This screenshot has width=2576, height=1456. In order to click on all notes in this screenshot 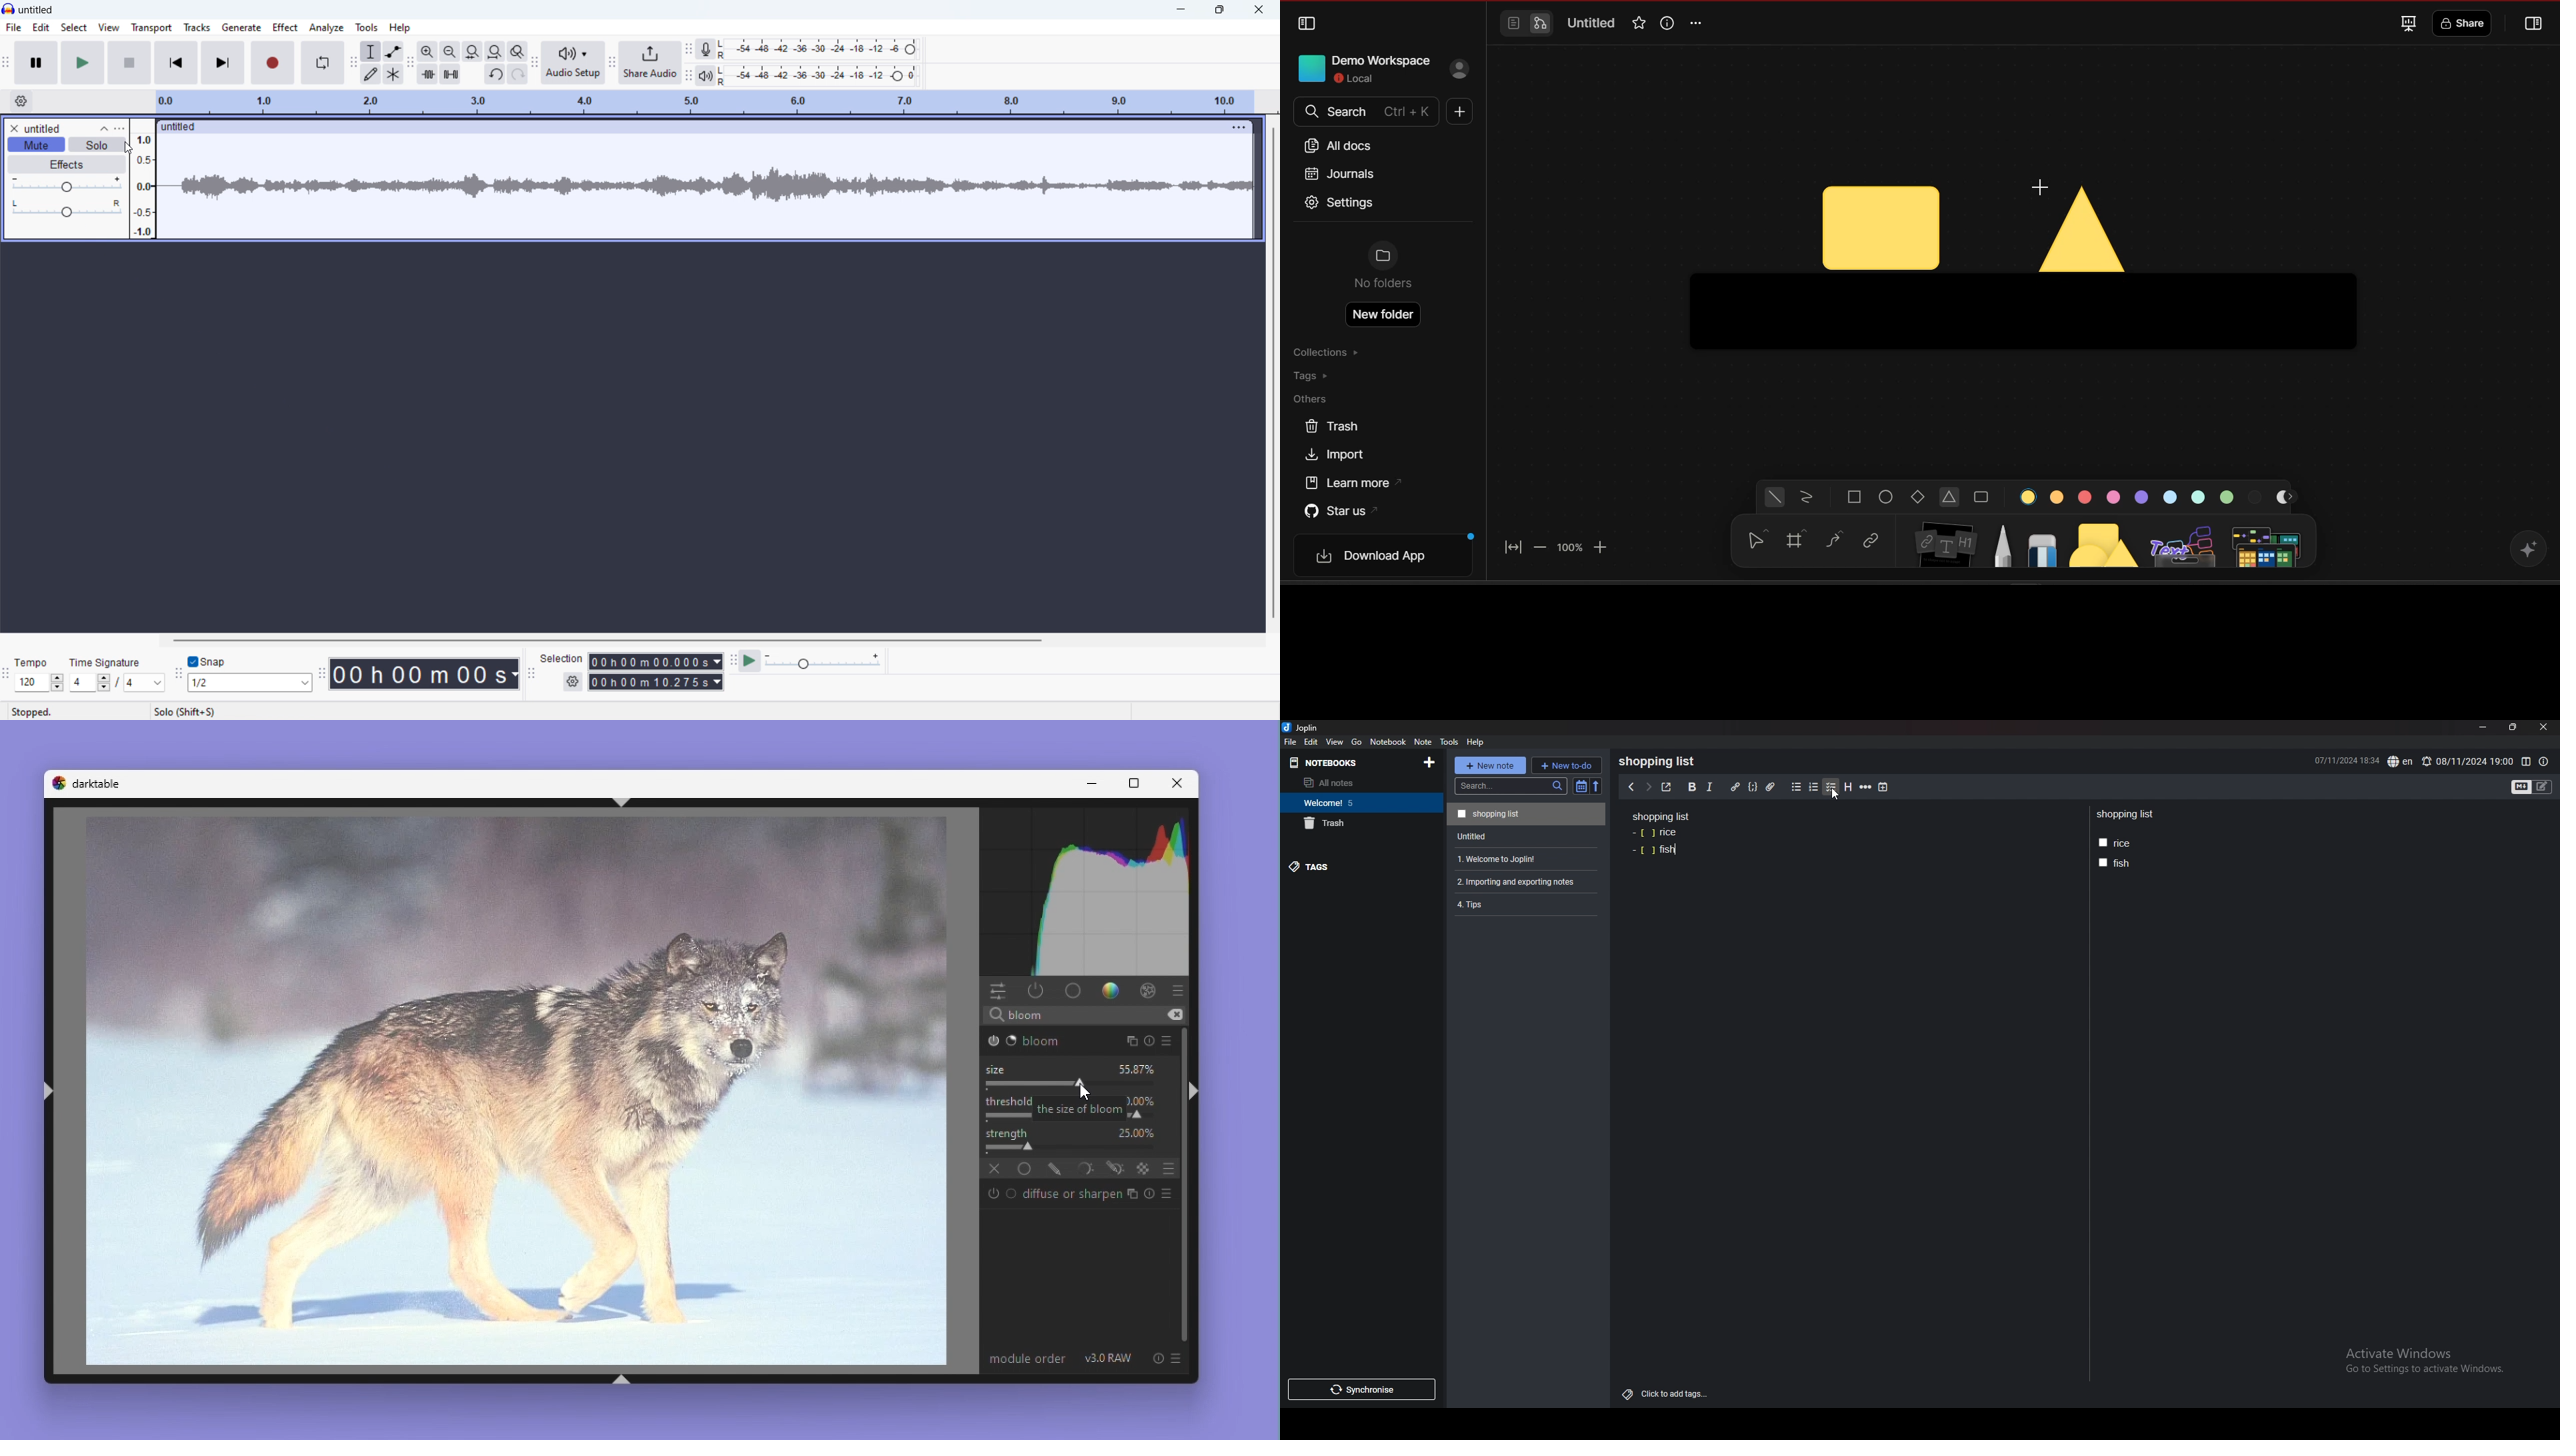, I will do `click(1355, 783)`.